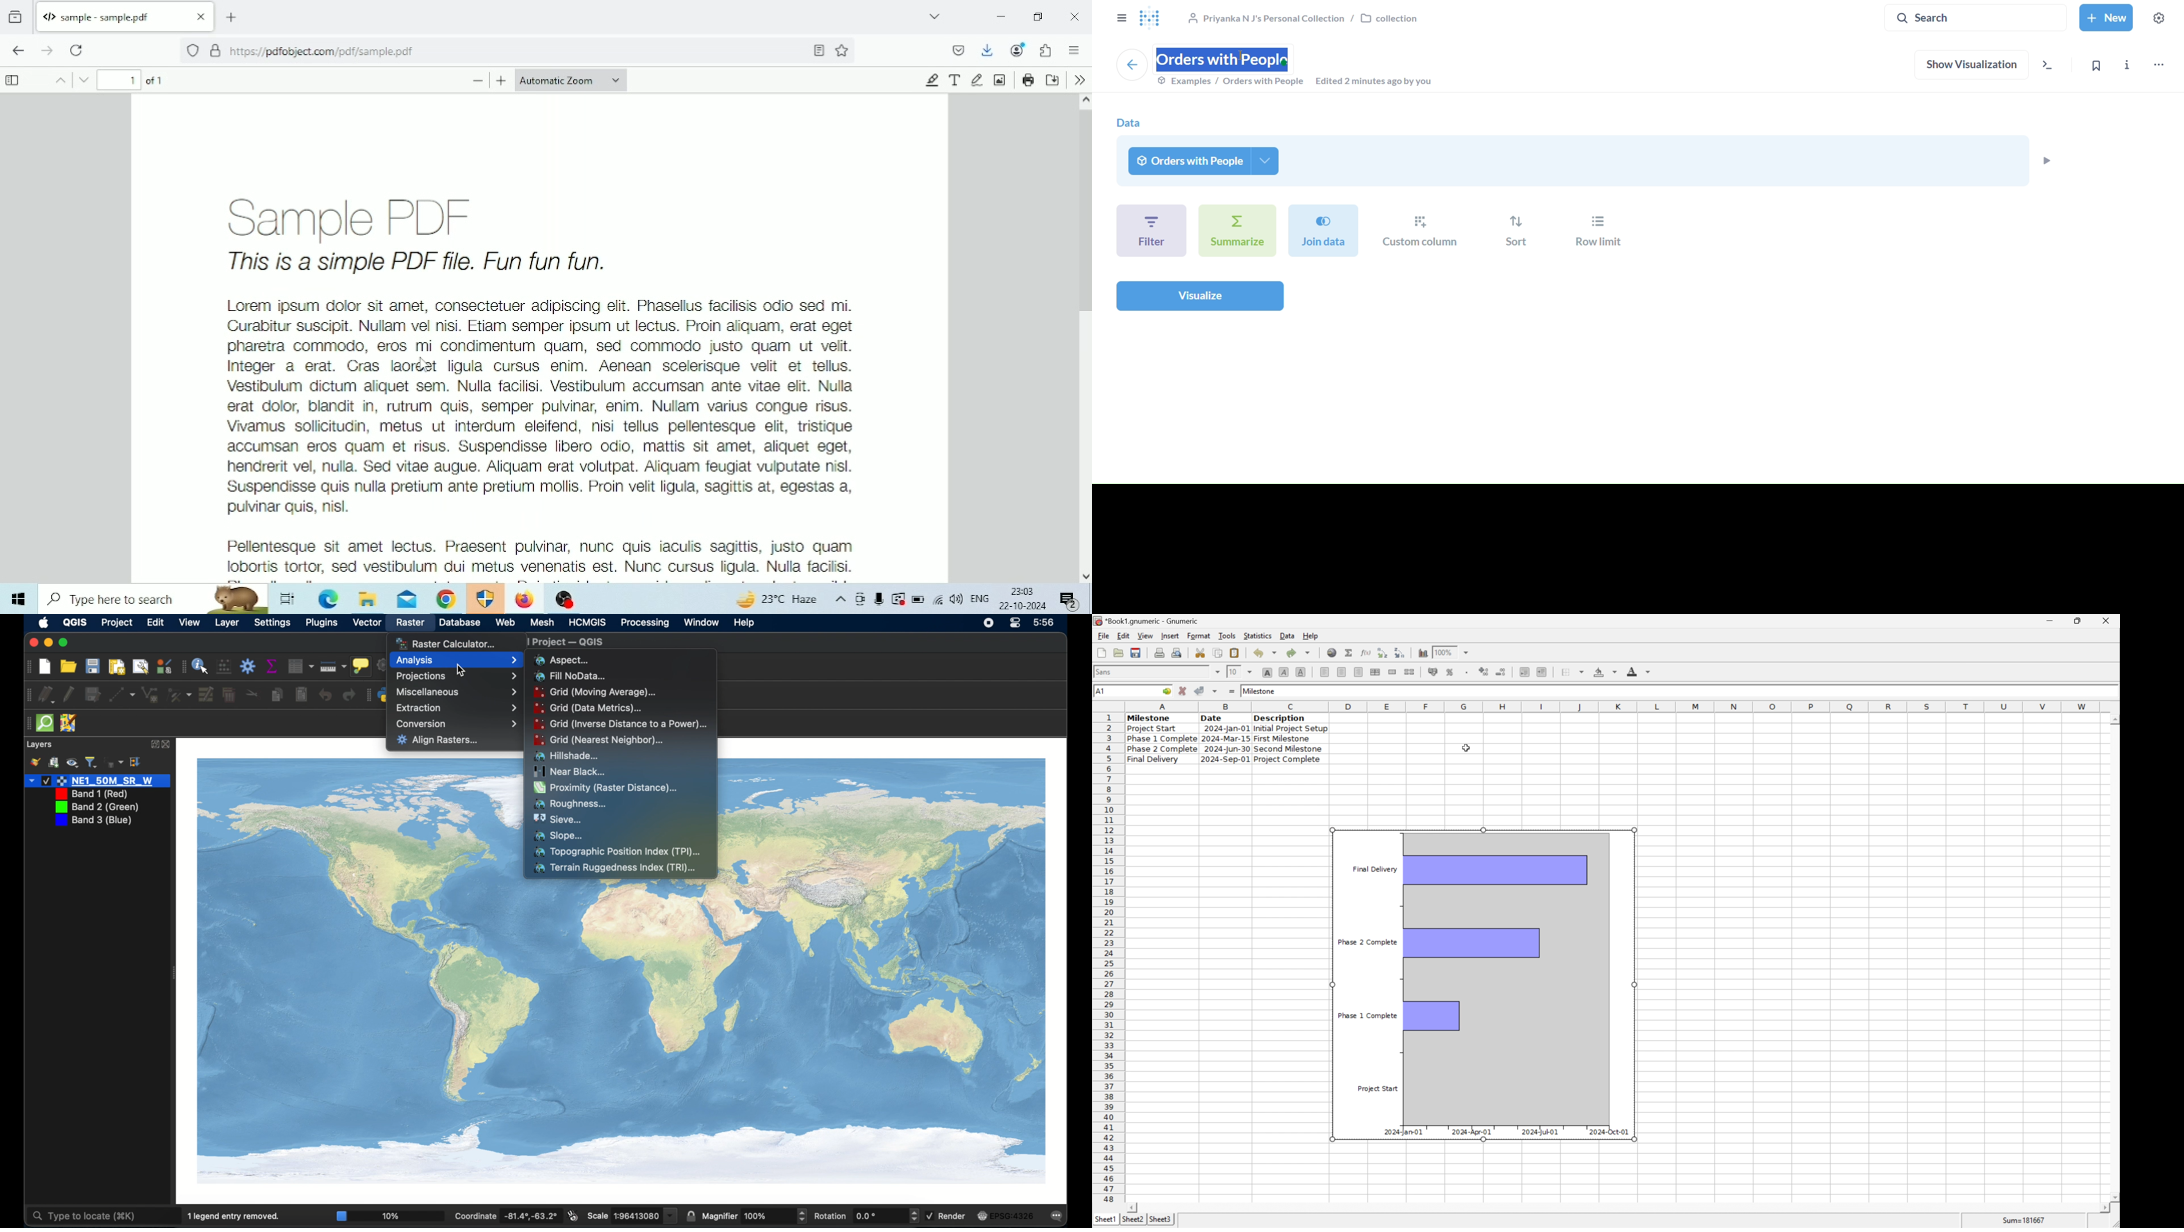  I want to click on column names, so click(1615, 706).